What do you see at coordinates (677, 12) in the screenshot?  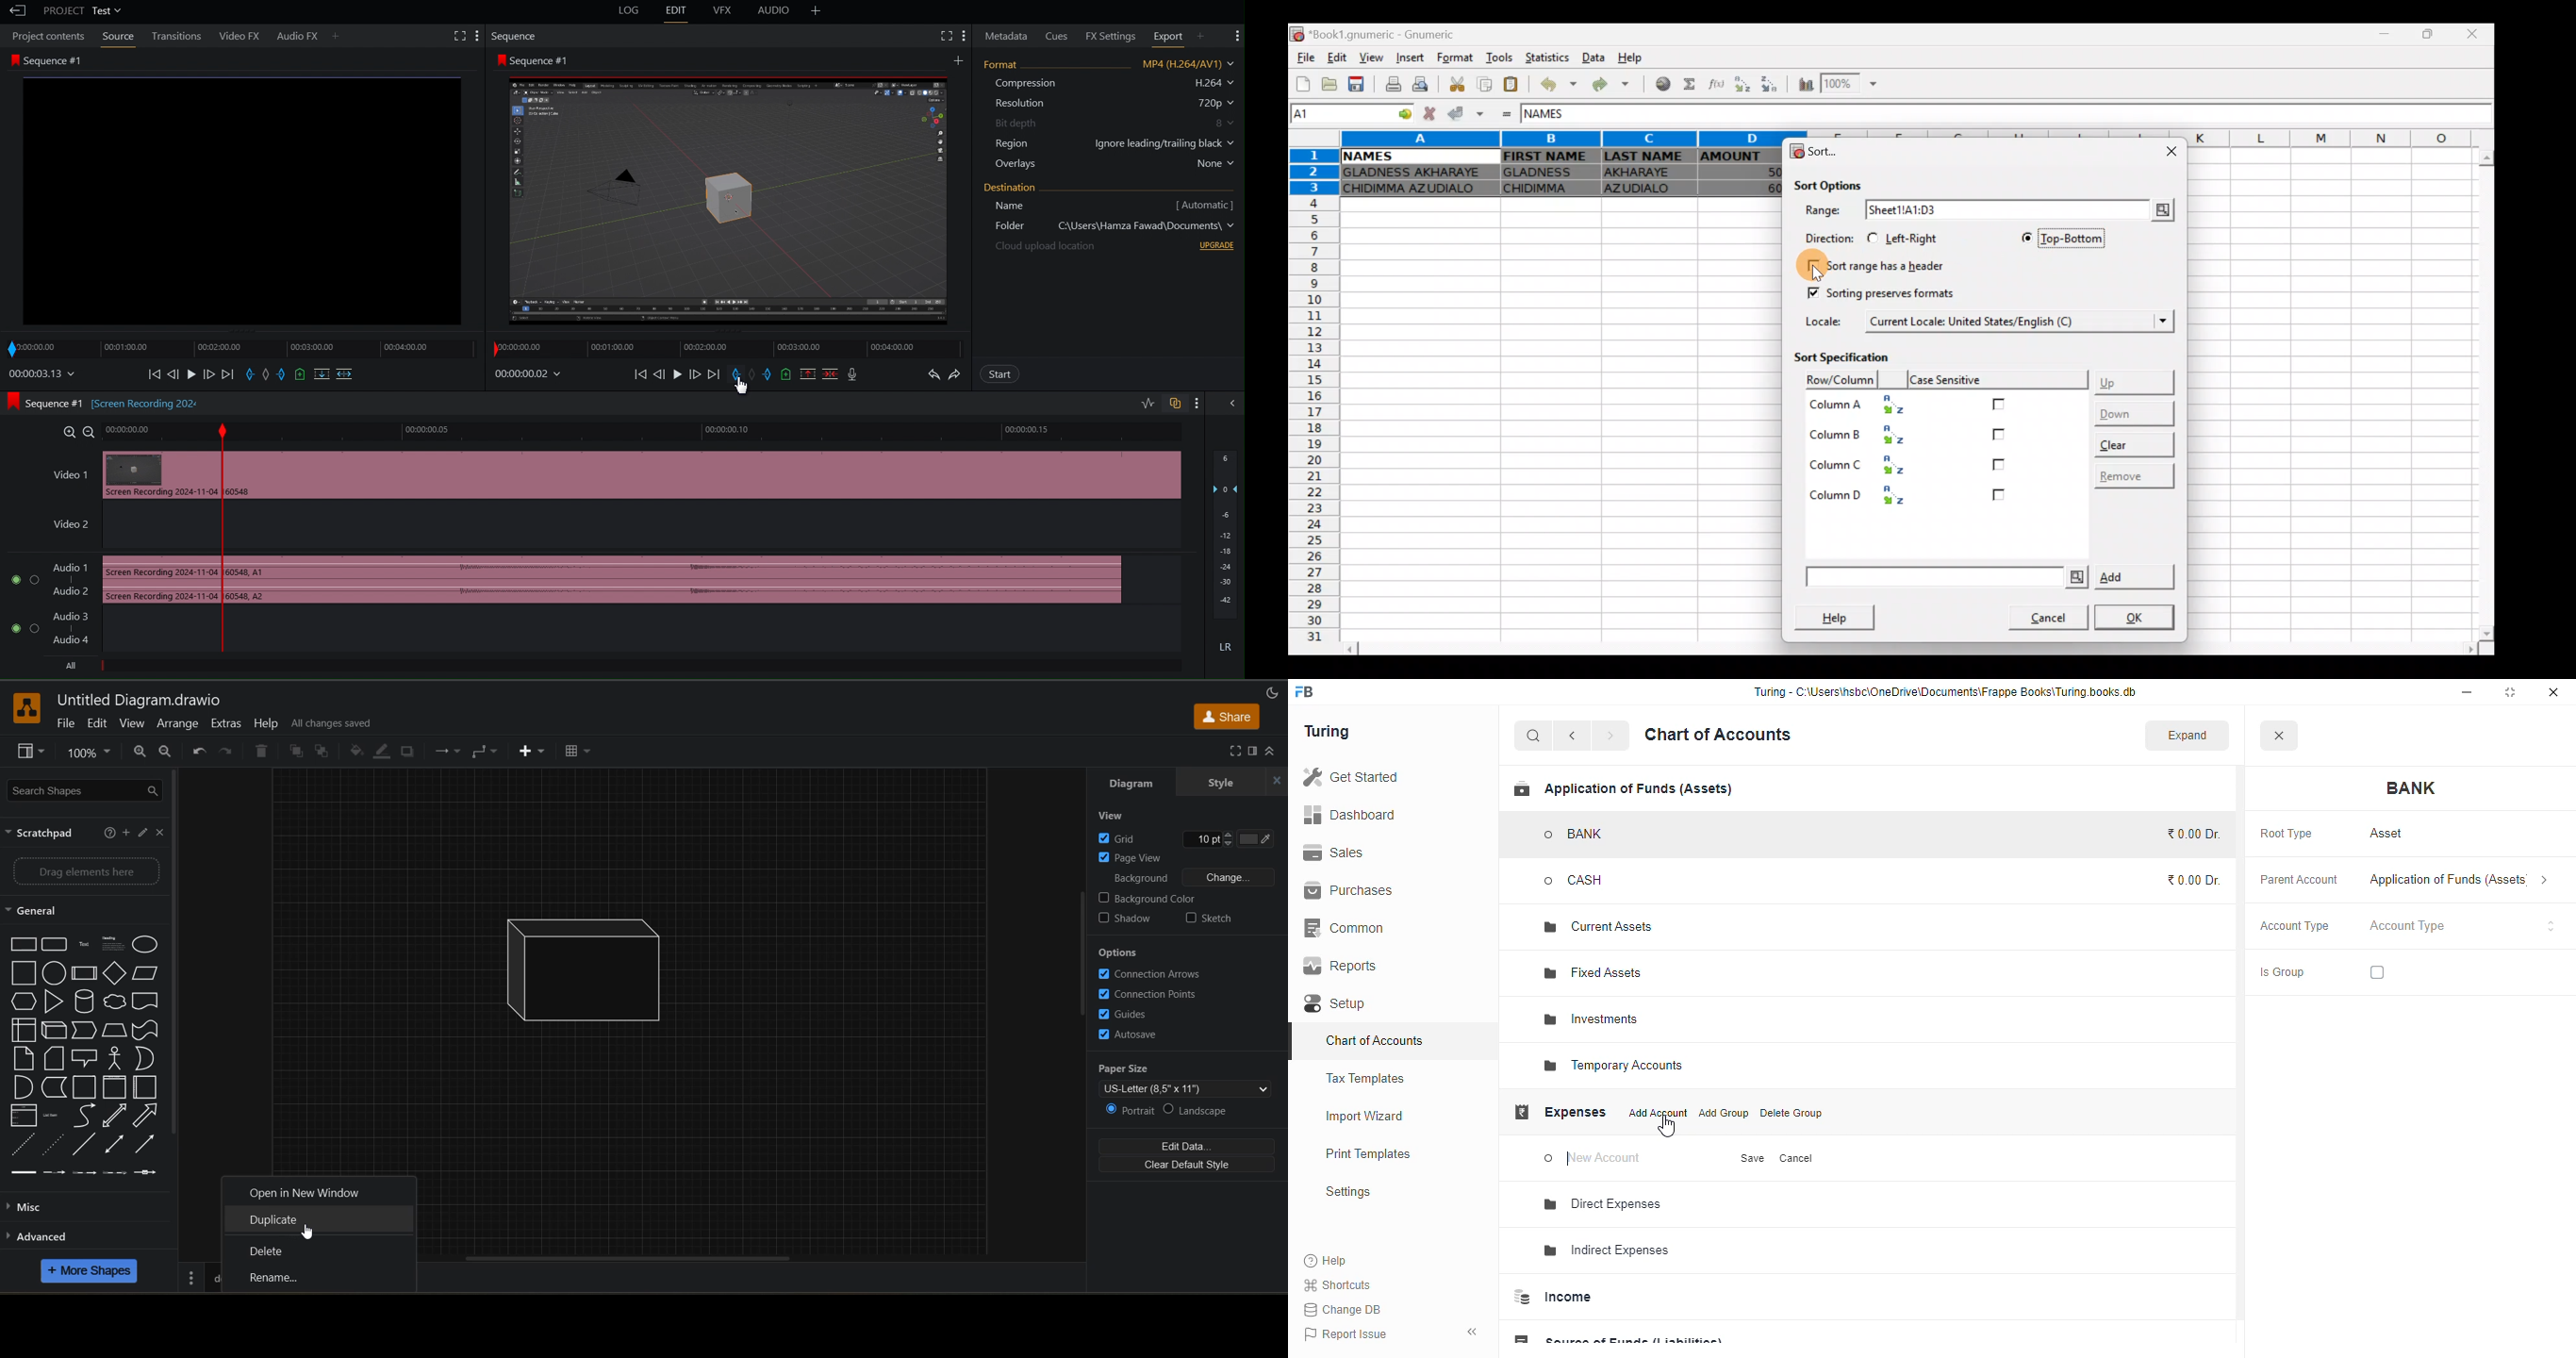 I see `Edit` at bounding box center [677, 12].